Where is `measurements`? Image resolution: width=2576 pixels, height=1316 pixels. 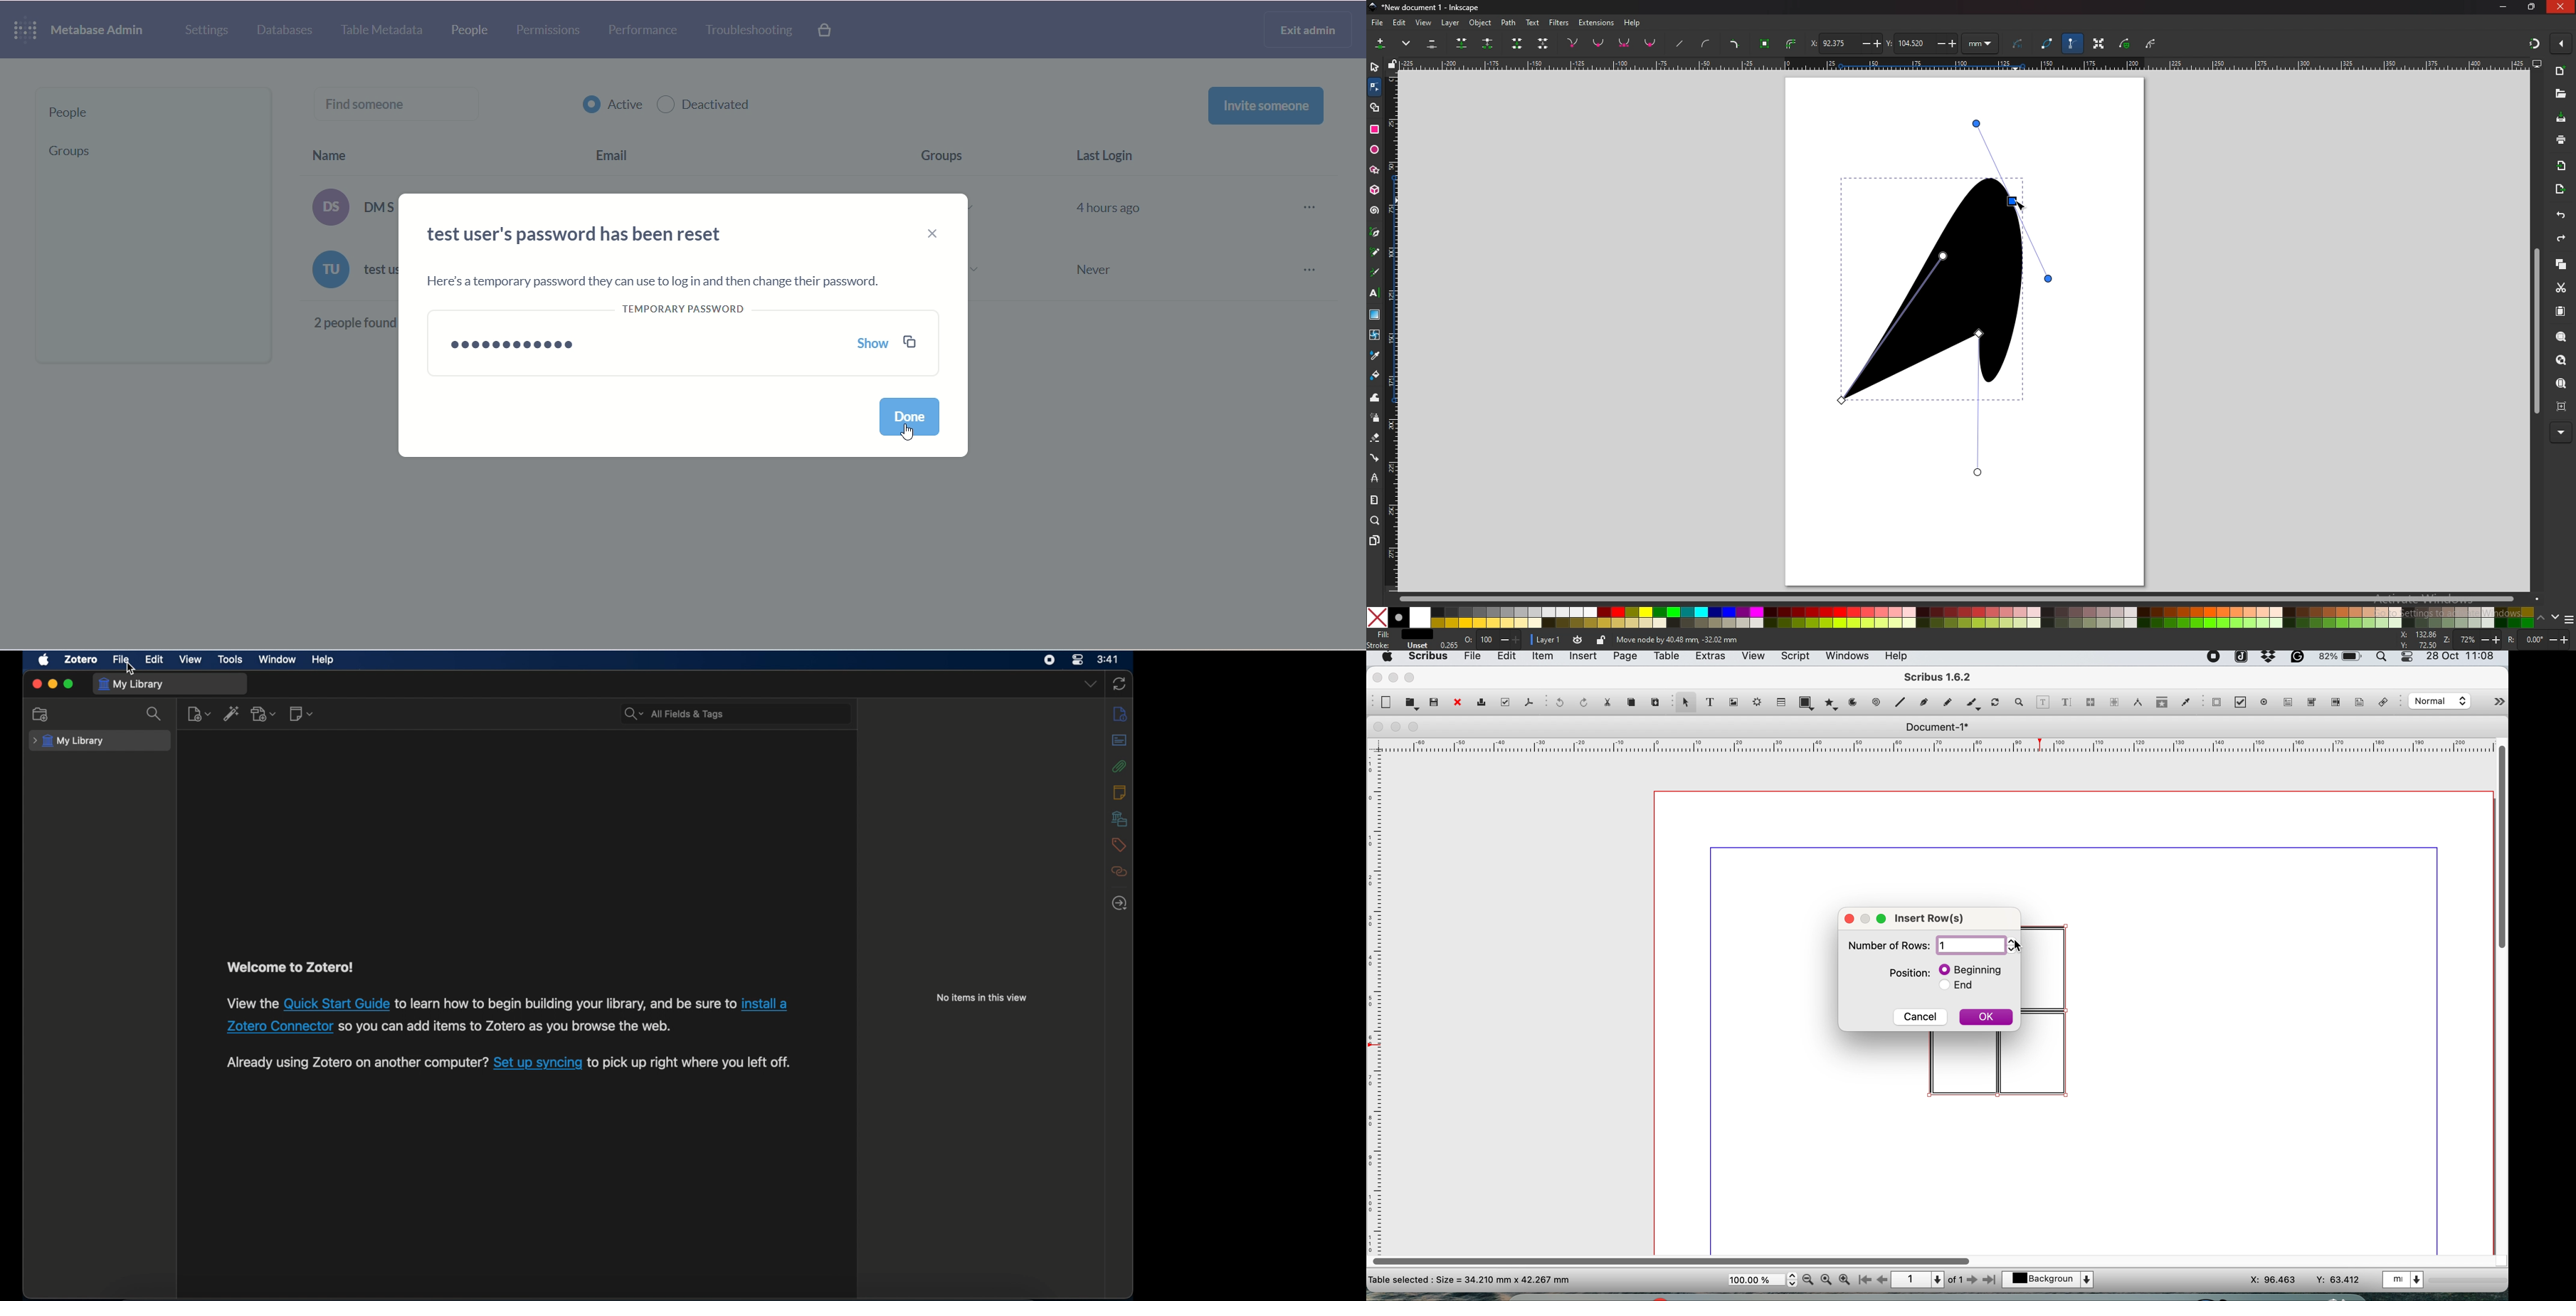 measurements is located at coordinates (2135, 702).